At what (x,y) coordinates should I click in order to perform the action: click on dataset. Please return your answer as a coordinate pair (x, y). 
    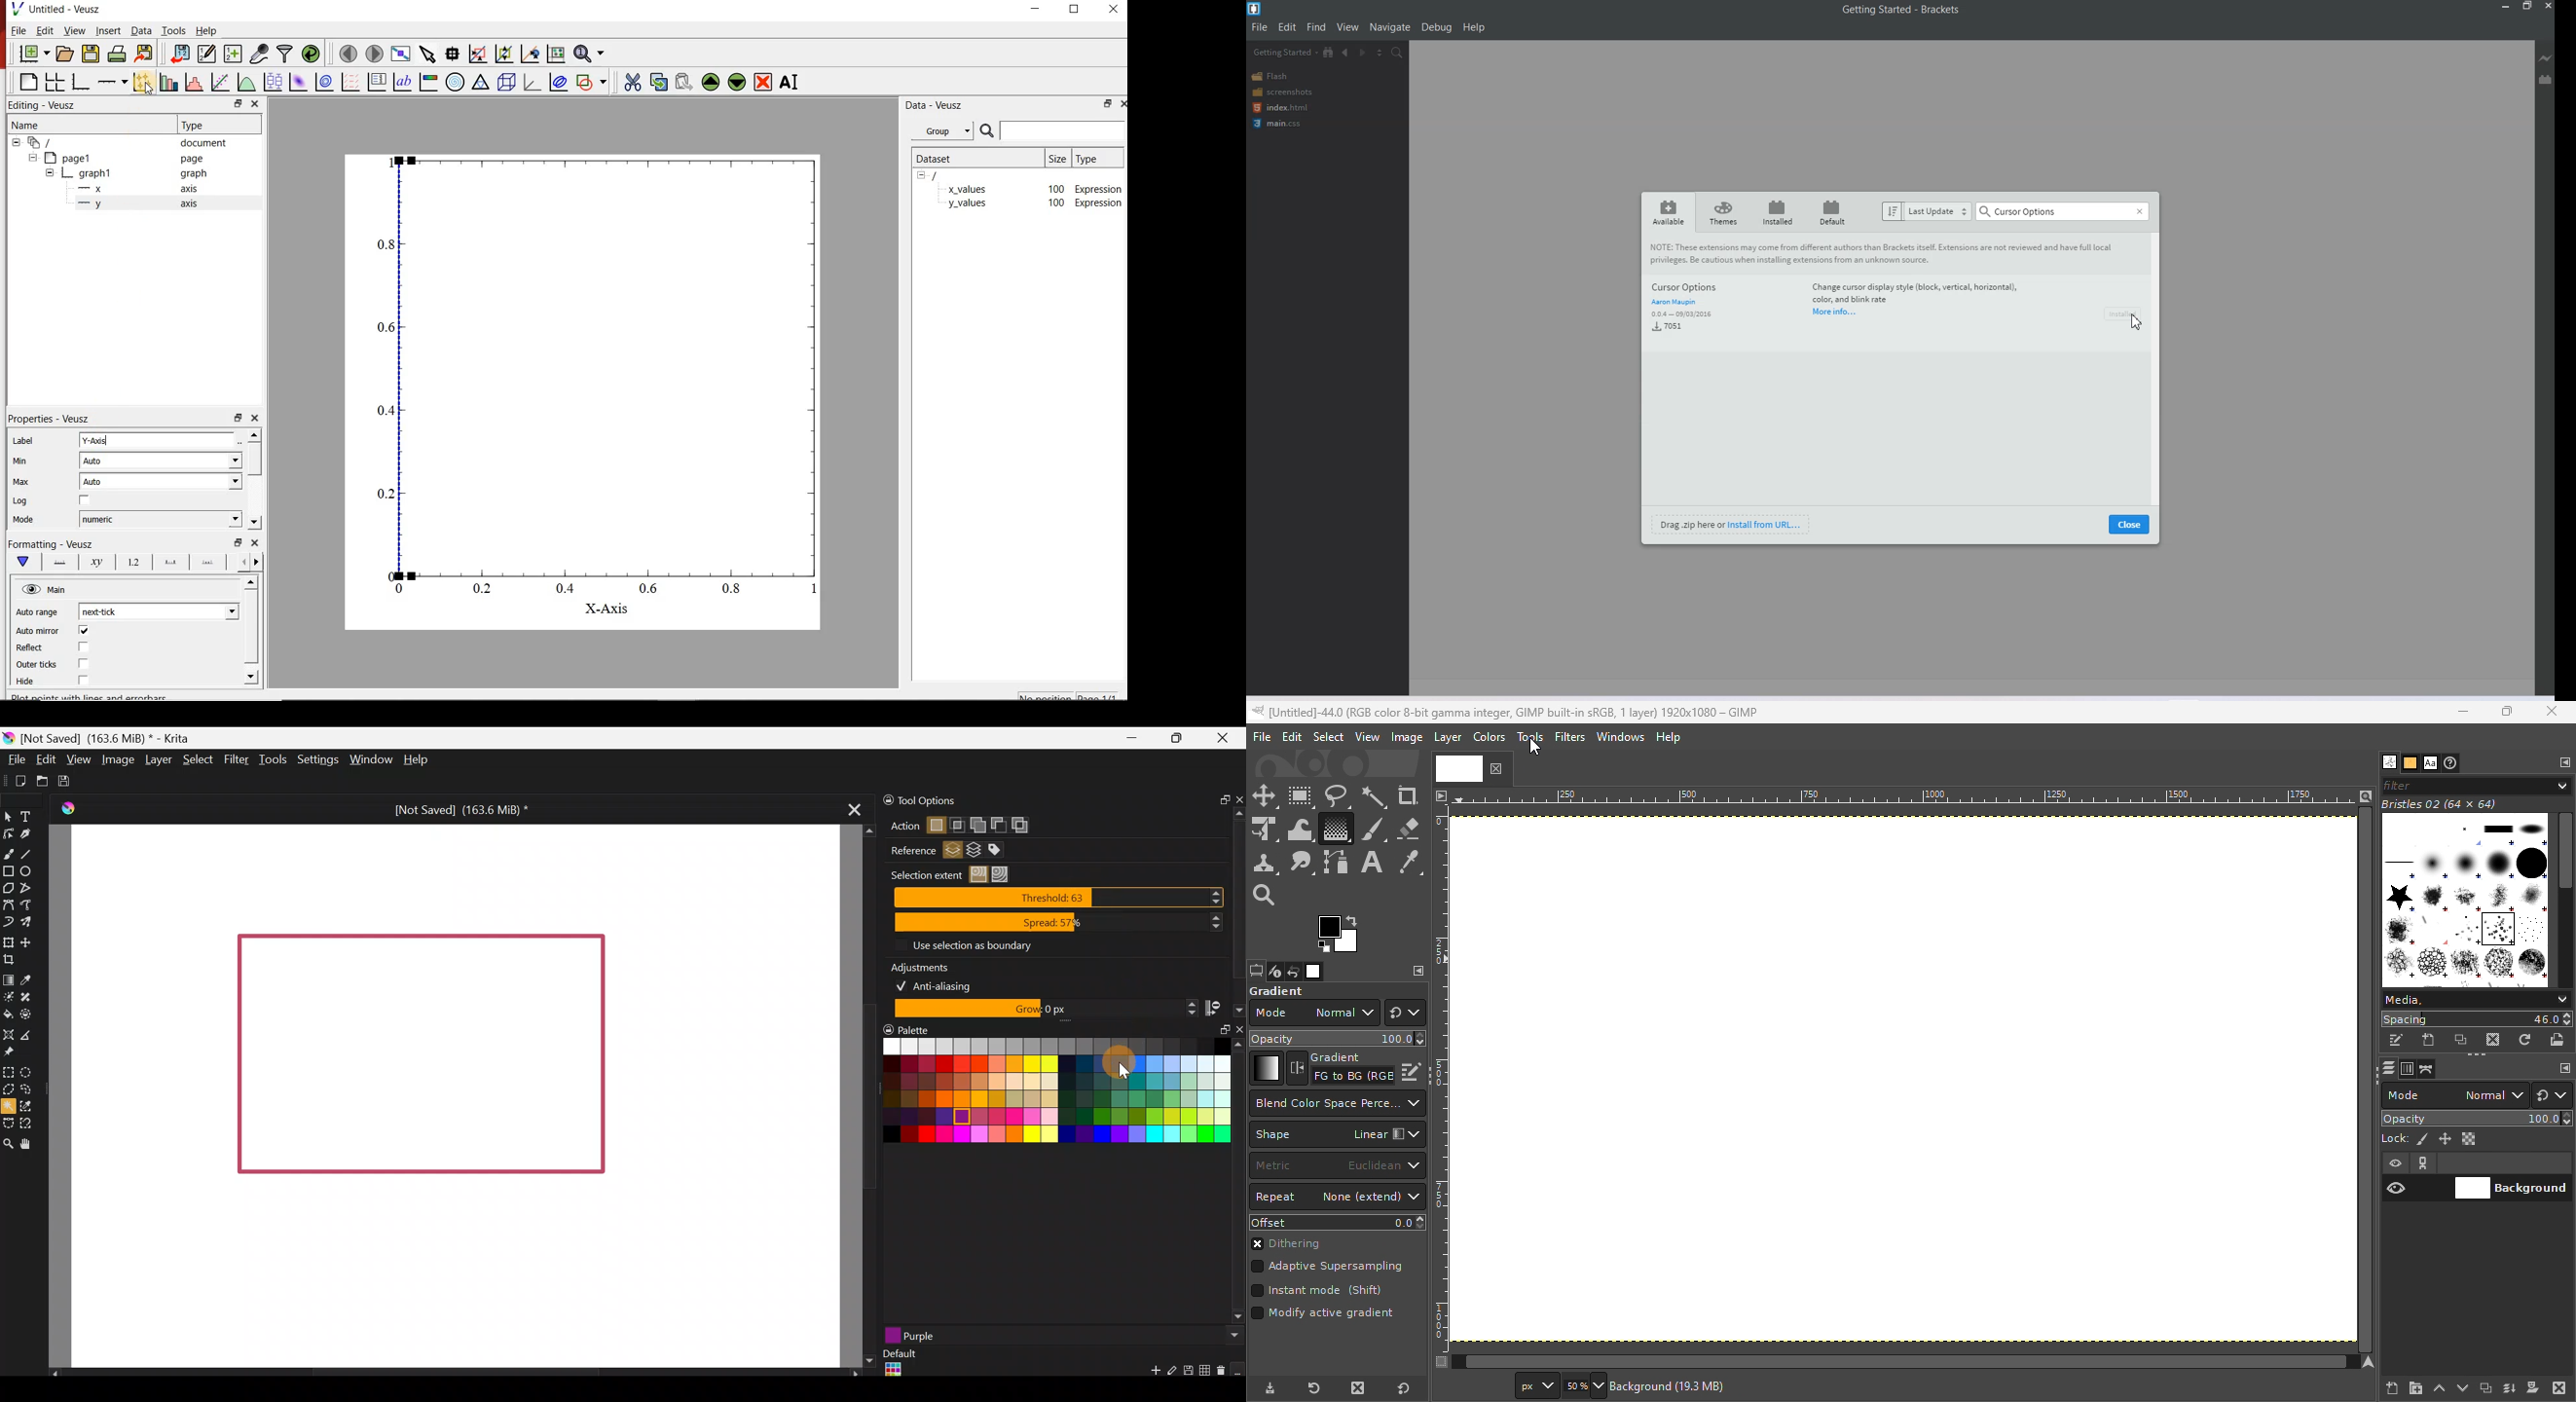
    Looking at the image, I should click on (945, 158).